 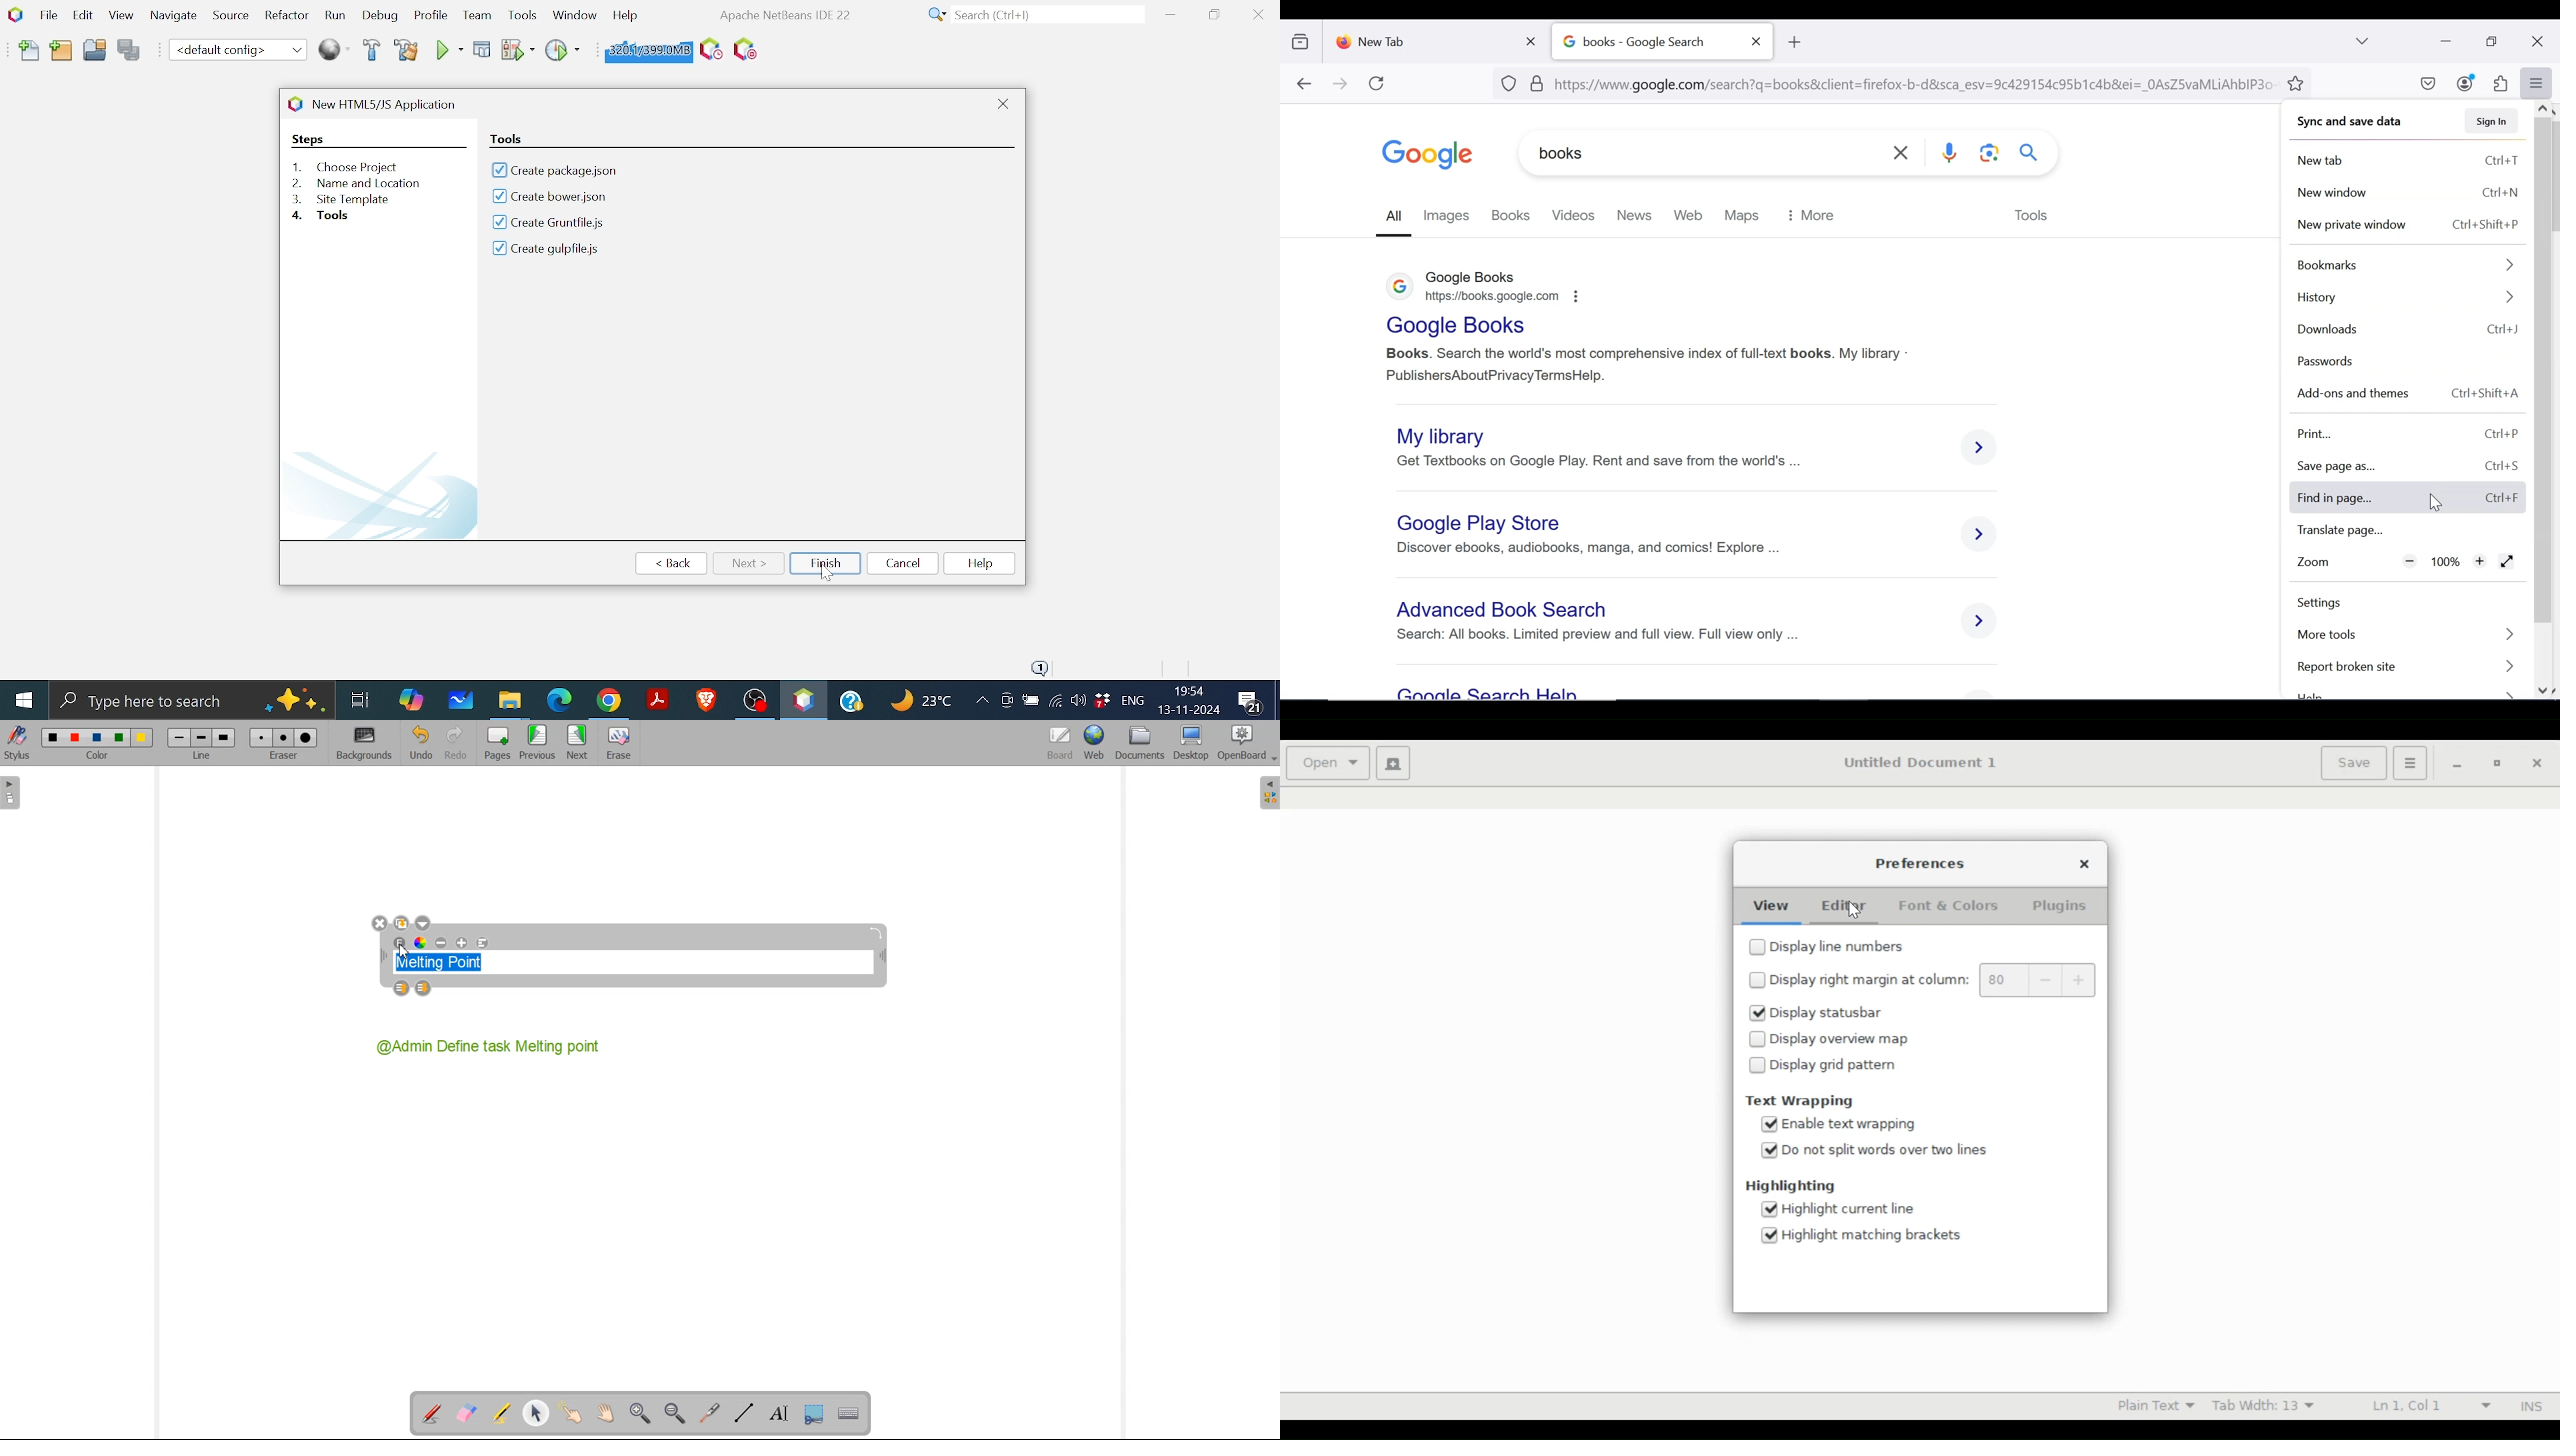 I want to click on bookmark this tab, so click(x=2298, y=82).